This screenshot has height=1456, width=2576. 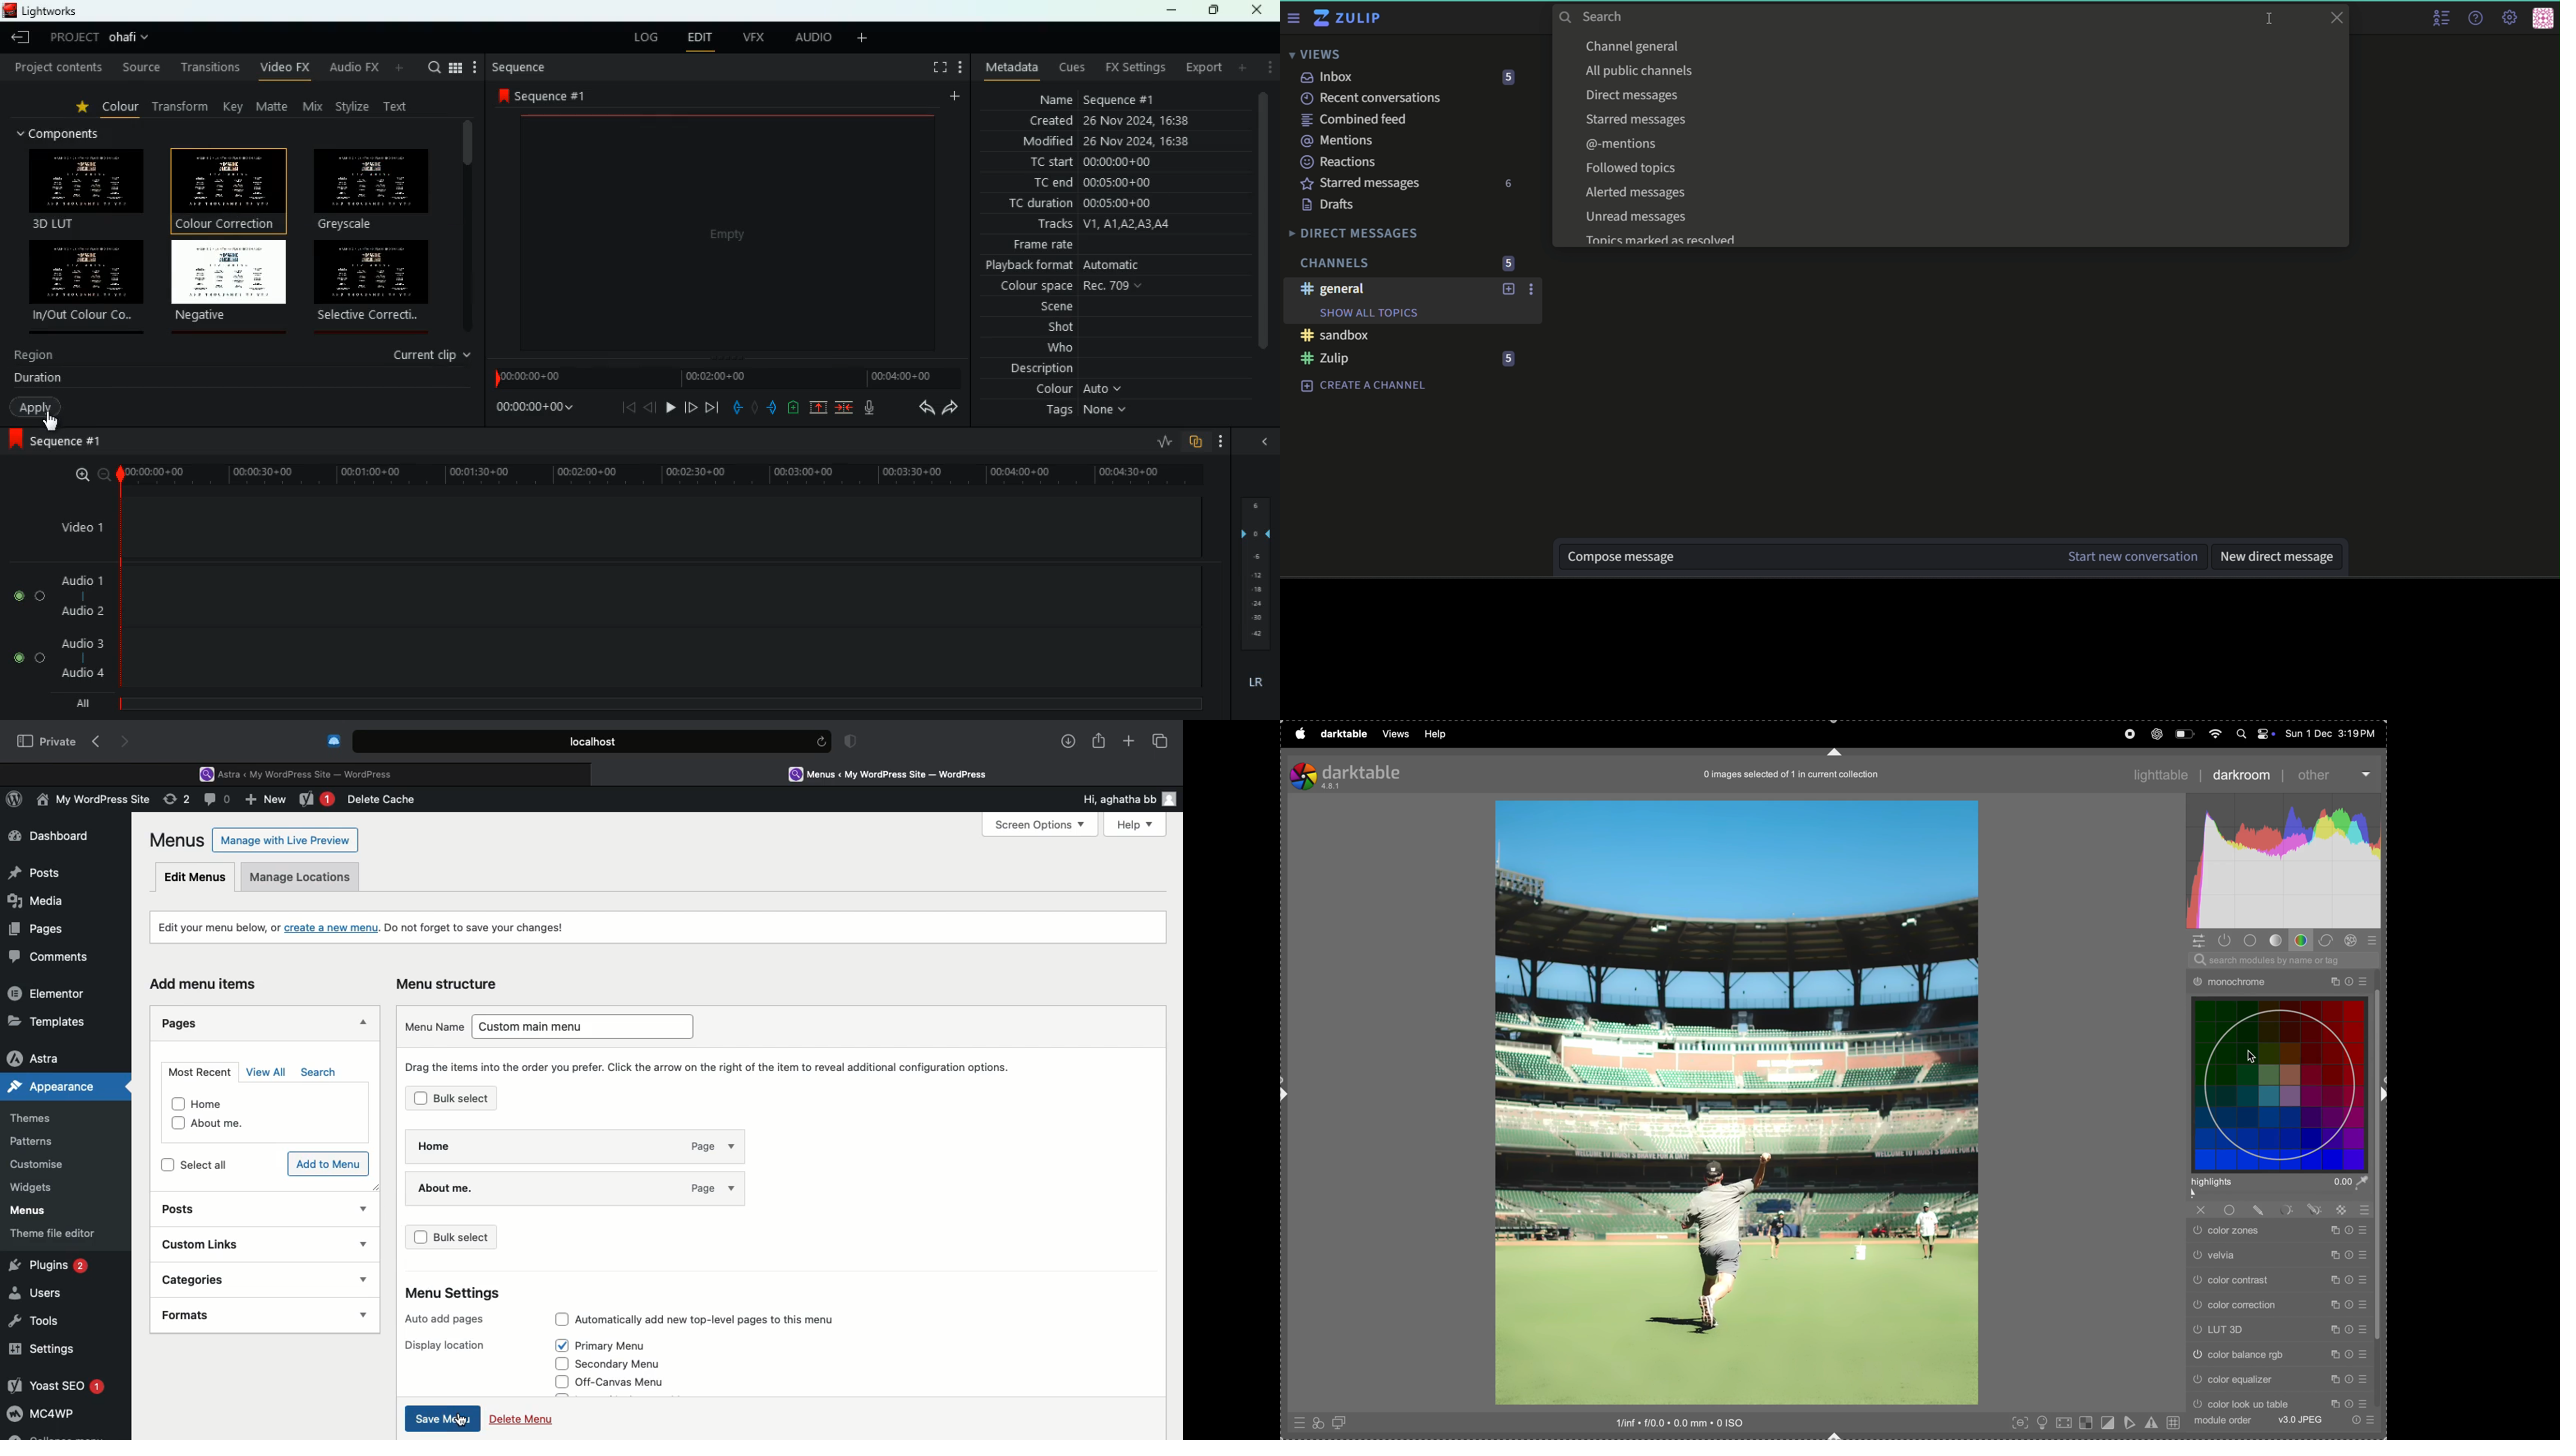 What do you see at coordinates (168, 1164) in the screenshot?
I see `checkbox` at bounding box center [168, 1164].